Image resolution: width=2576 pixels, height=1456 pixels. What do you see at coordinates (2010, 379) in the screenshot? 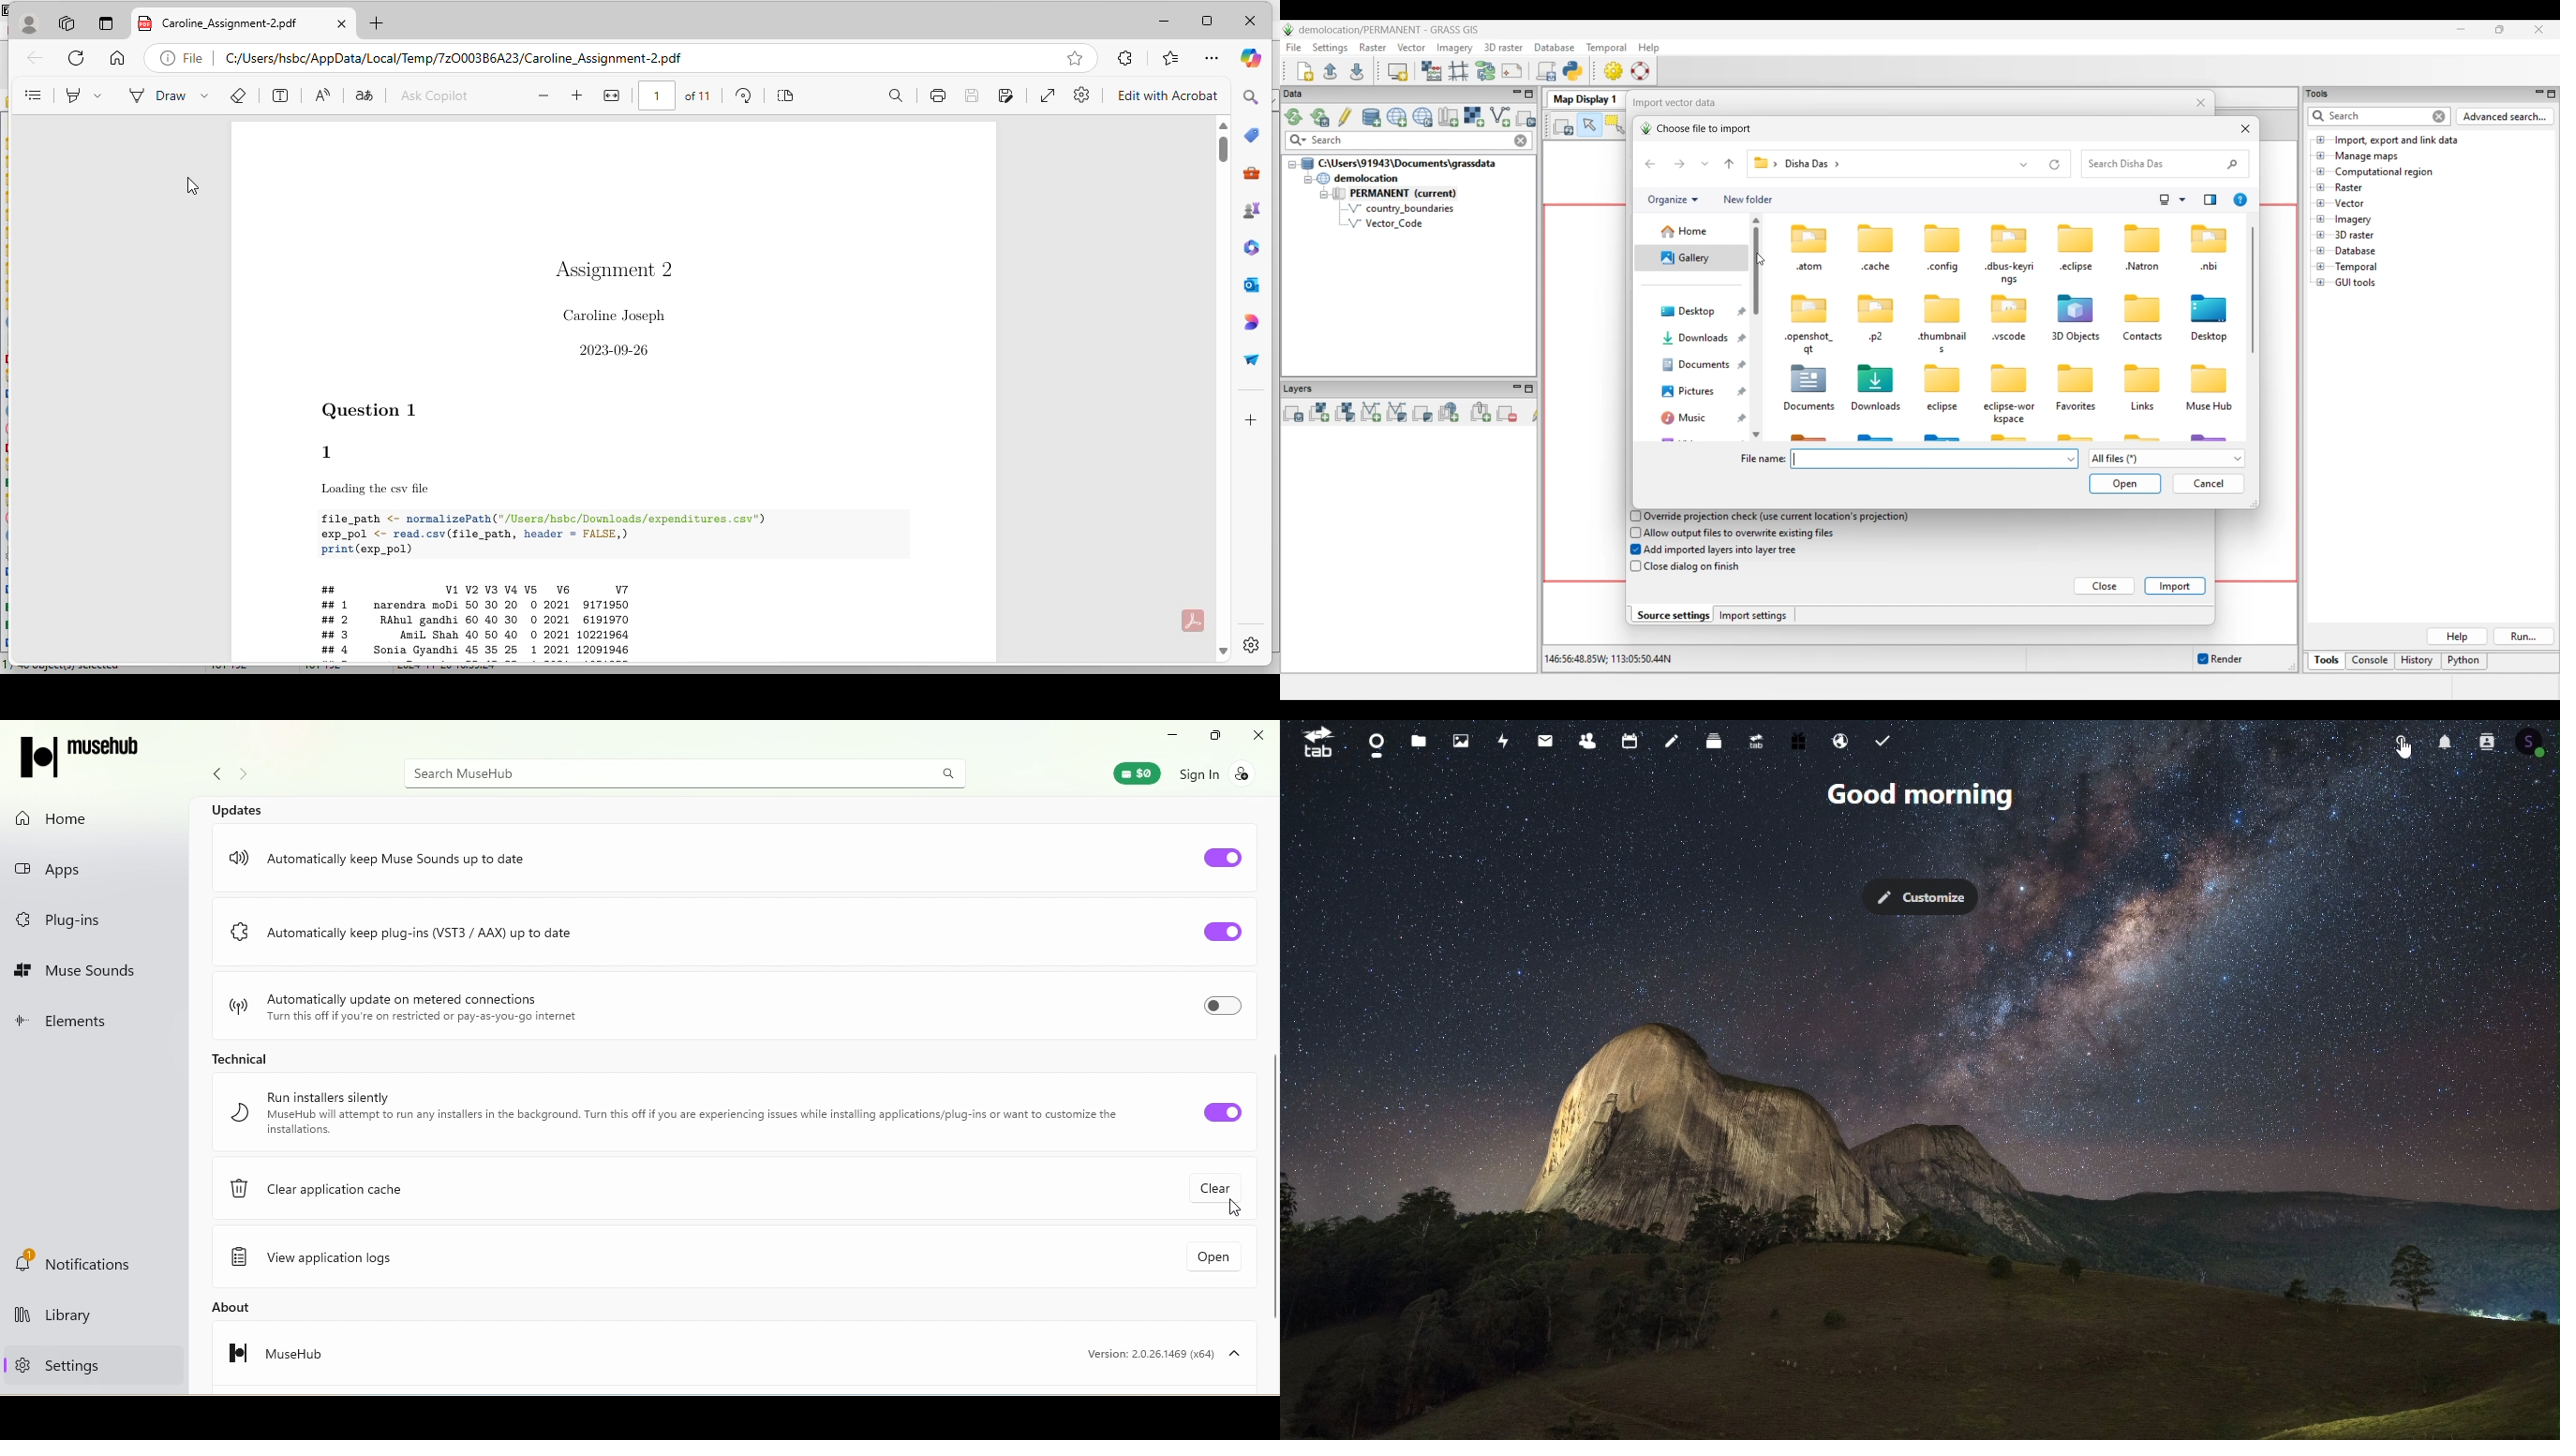
I see `icon` at bounding box center [2010, 379].